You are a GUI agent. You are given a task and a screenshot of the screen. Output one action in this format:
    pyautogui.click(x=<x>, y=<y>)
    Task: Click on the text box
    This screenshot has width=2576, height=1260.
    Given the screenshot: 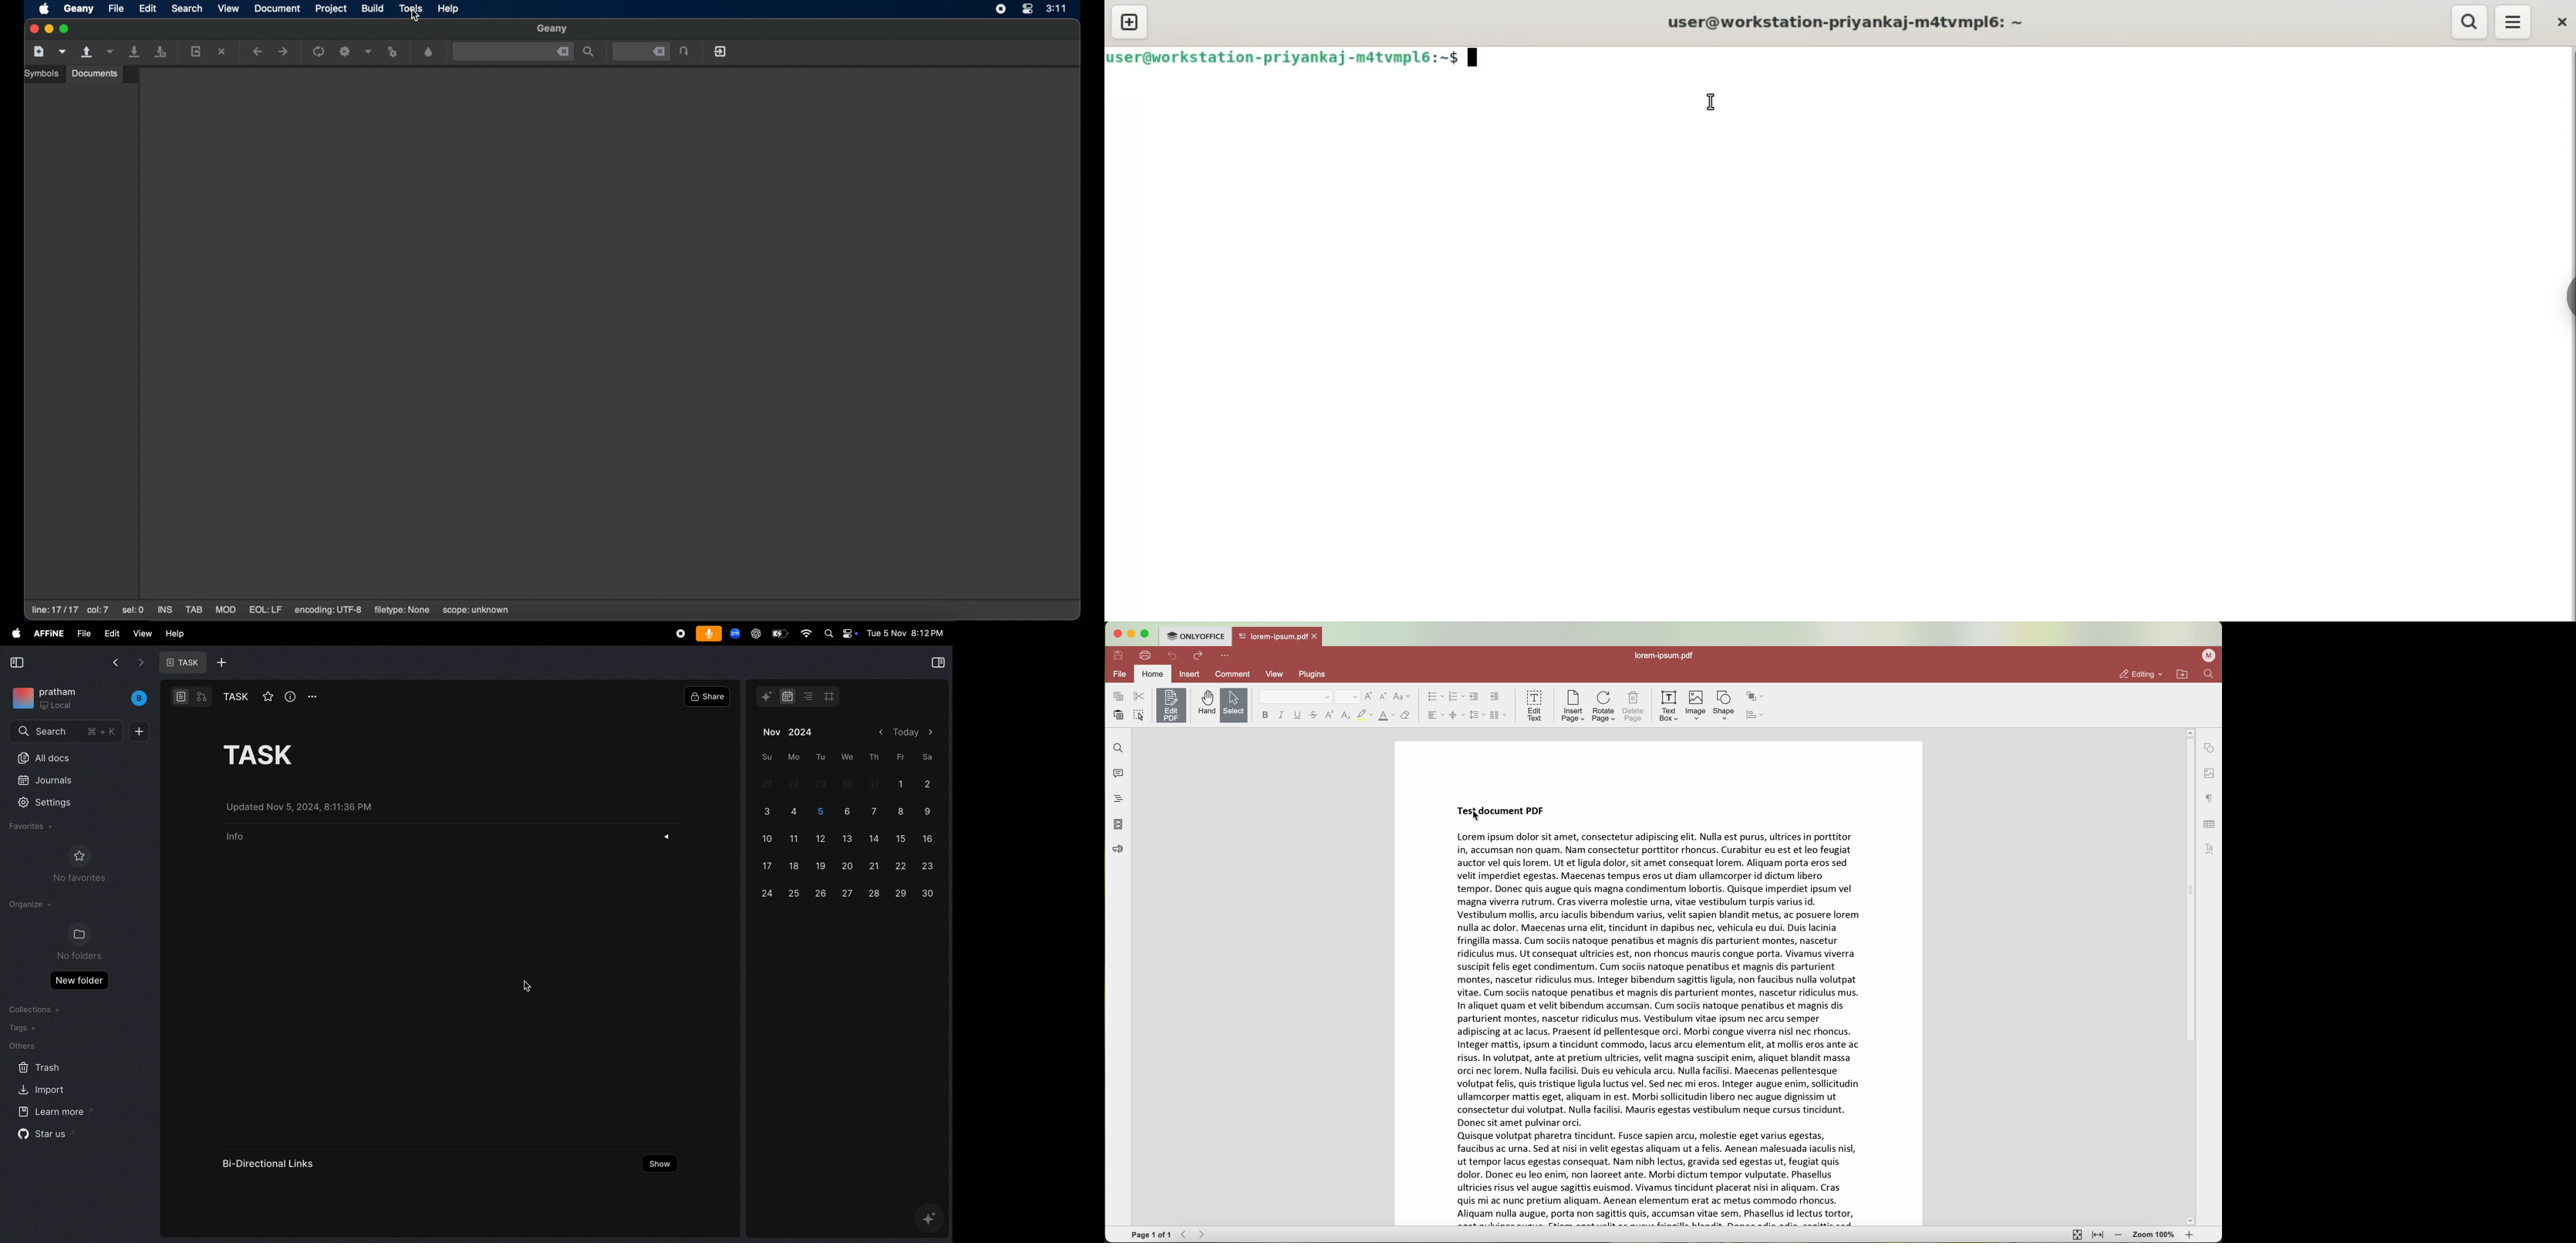 What is the action you would take?
    pyautogui.click(x=1667, y=707)
    